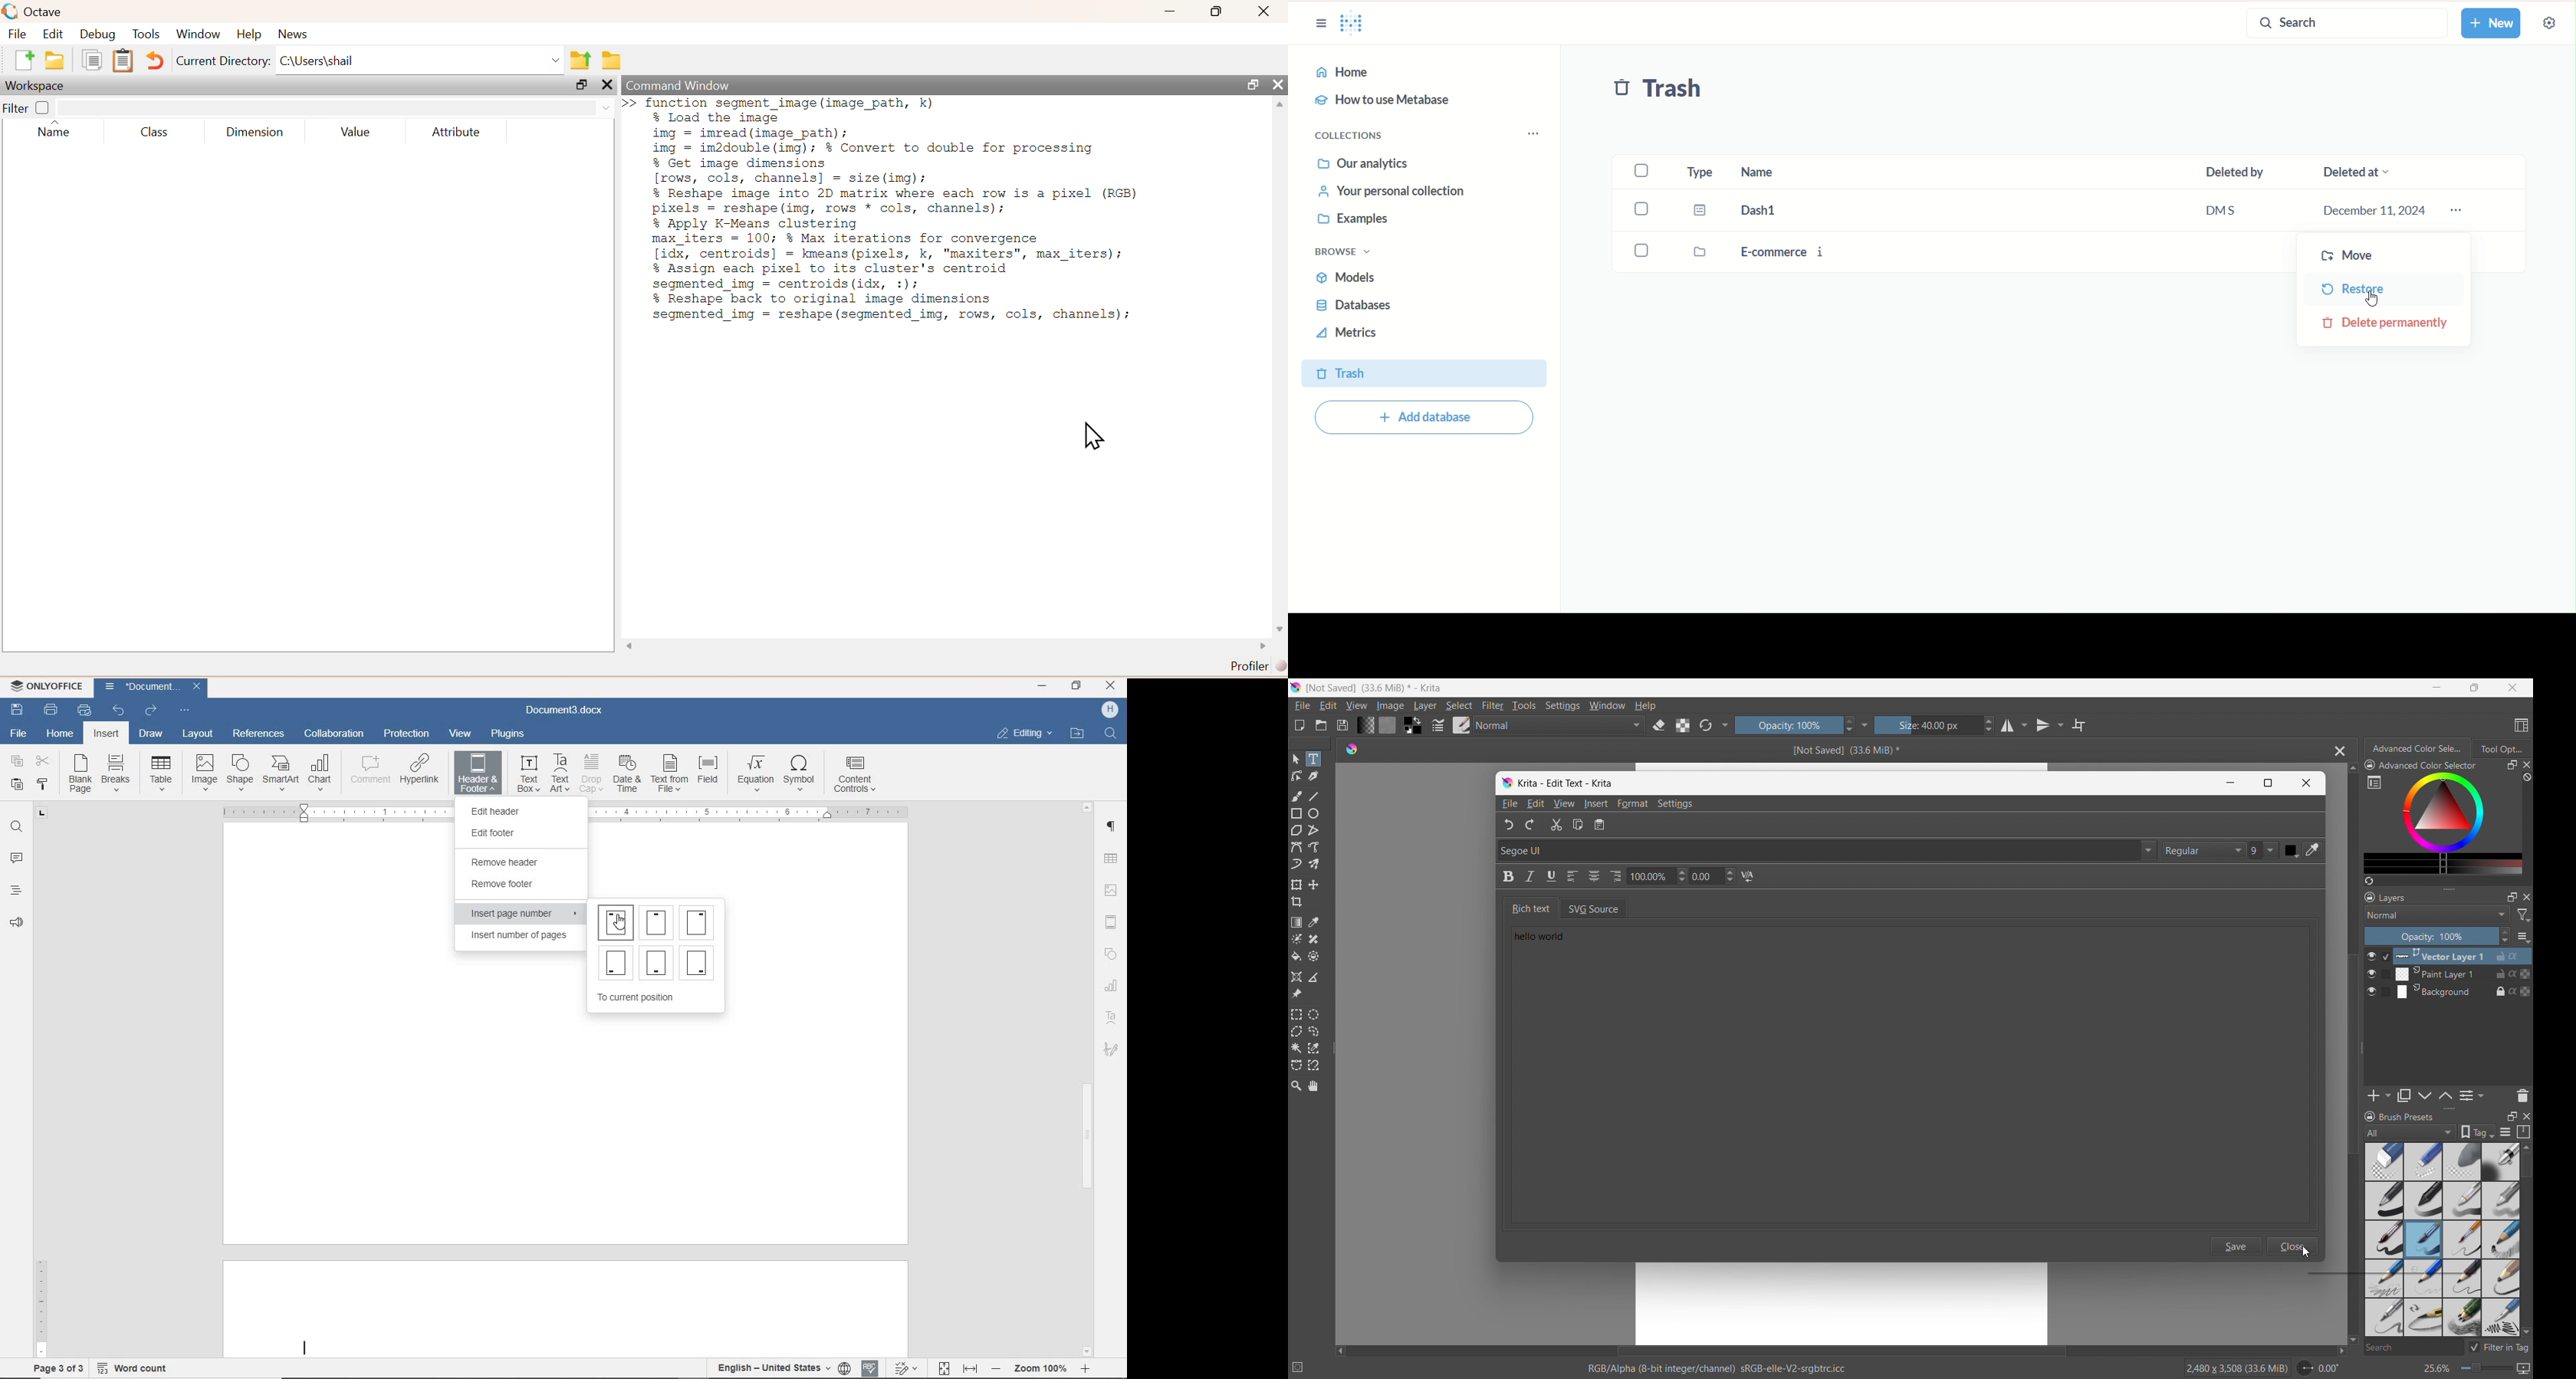 Image resolution: width=2576 pixels, height=1400 pixels. Describe the element at coordinates (628, 774) in the screenshot. I see `DATE & TIME` at that location.